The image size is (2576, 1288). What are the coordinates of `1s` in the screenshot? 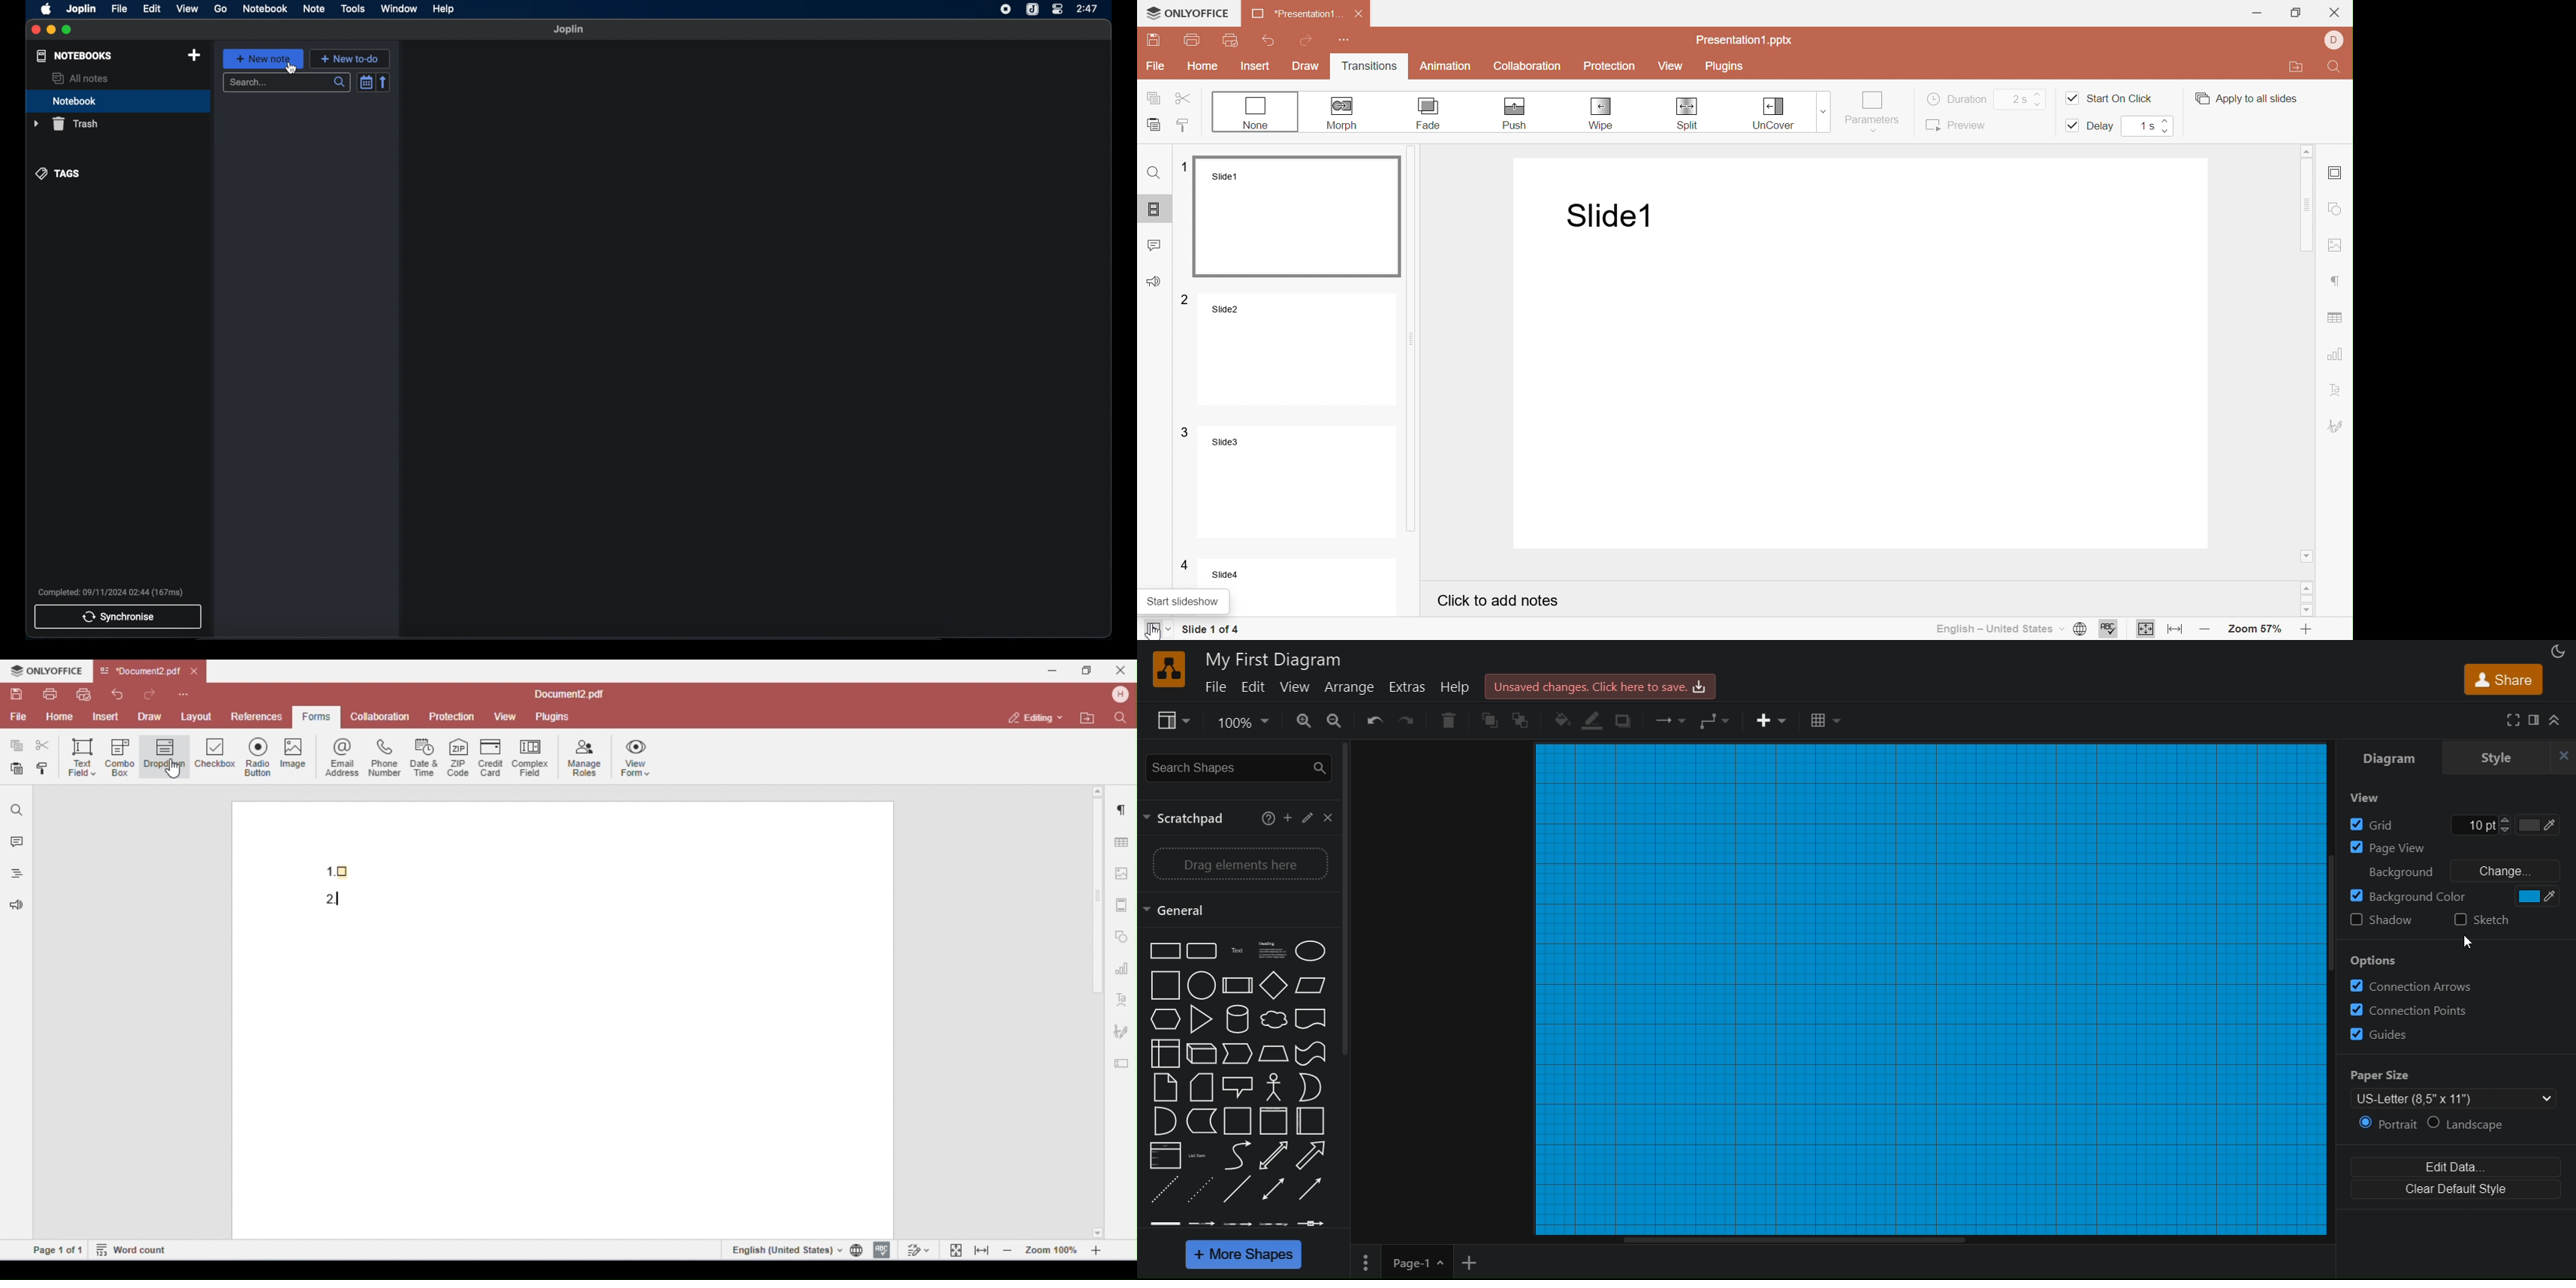 It's located at (2146, 125).